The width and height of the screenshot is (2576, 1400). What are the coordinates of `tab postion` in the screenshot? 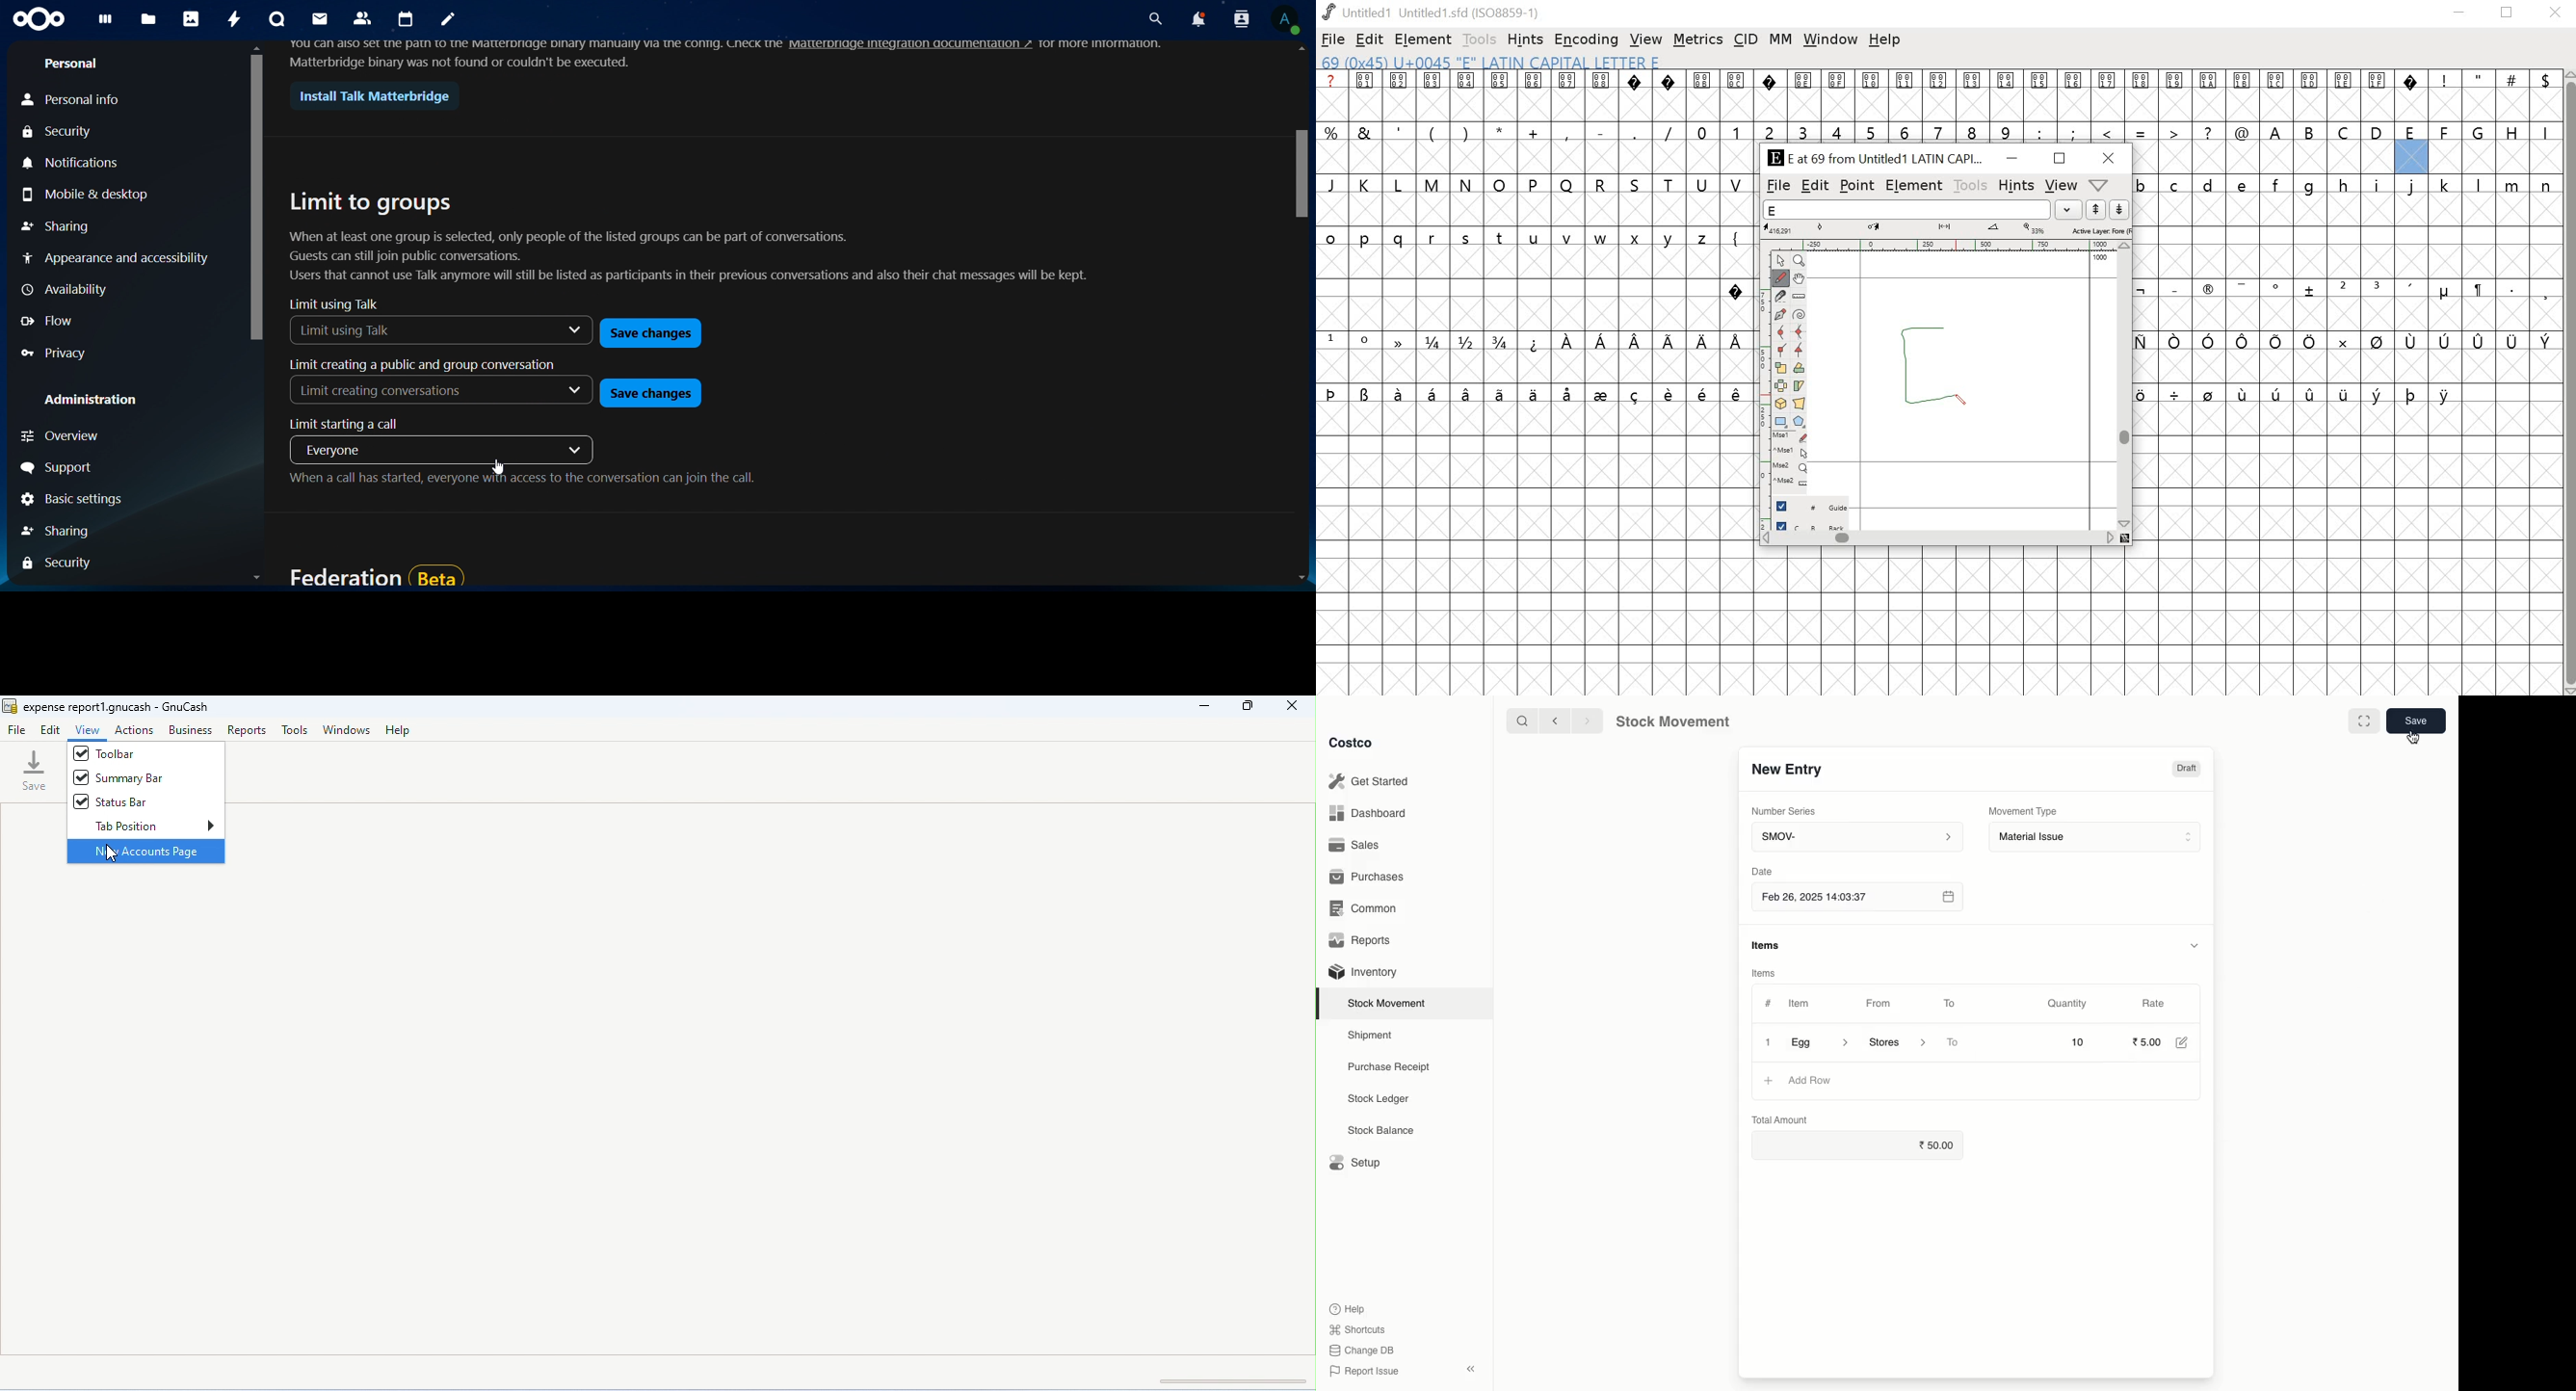 It's located at (154, 825).